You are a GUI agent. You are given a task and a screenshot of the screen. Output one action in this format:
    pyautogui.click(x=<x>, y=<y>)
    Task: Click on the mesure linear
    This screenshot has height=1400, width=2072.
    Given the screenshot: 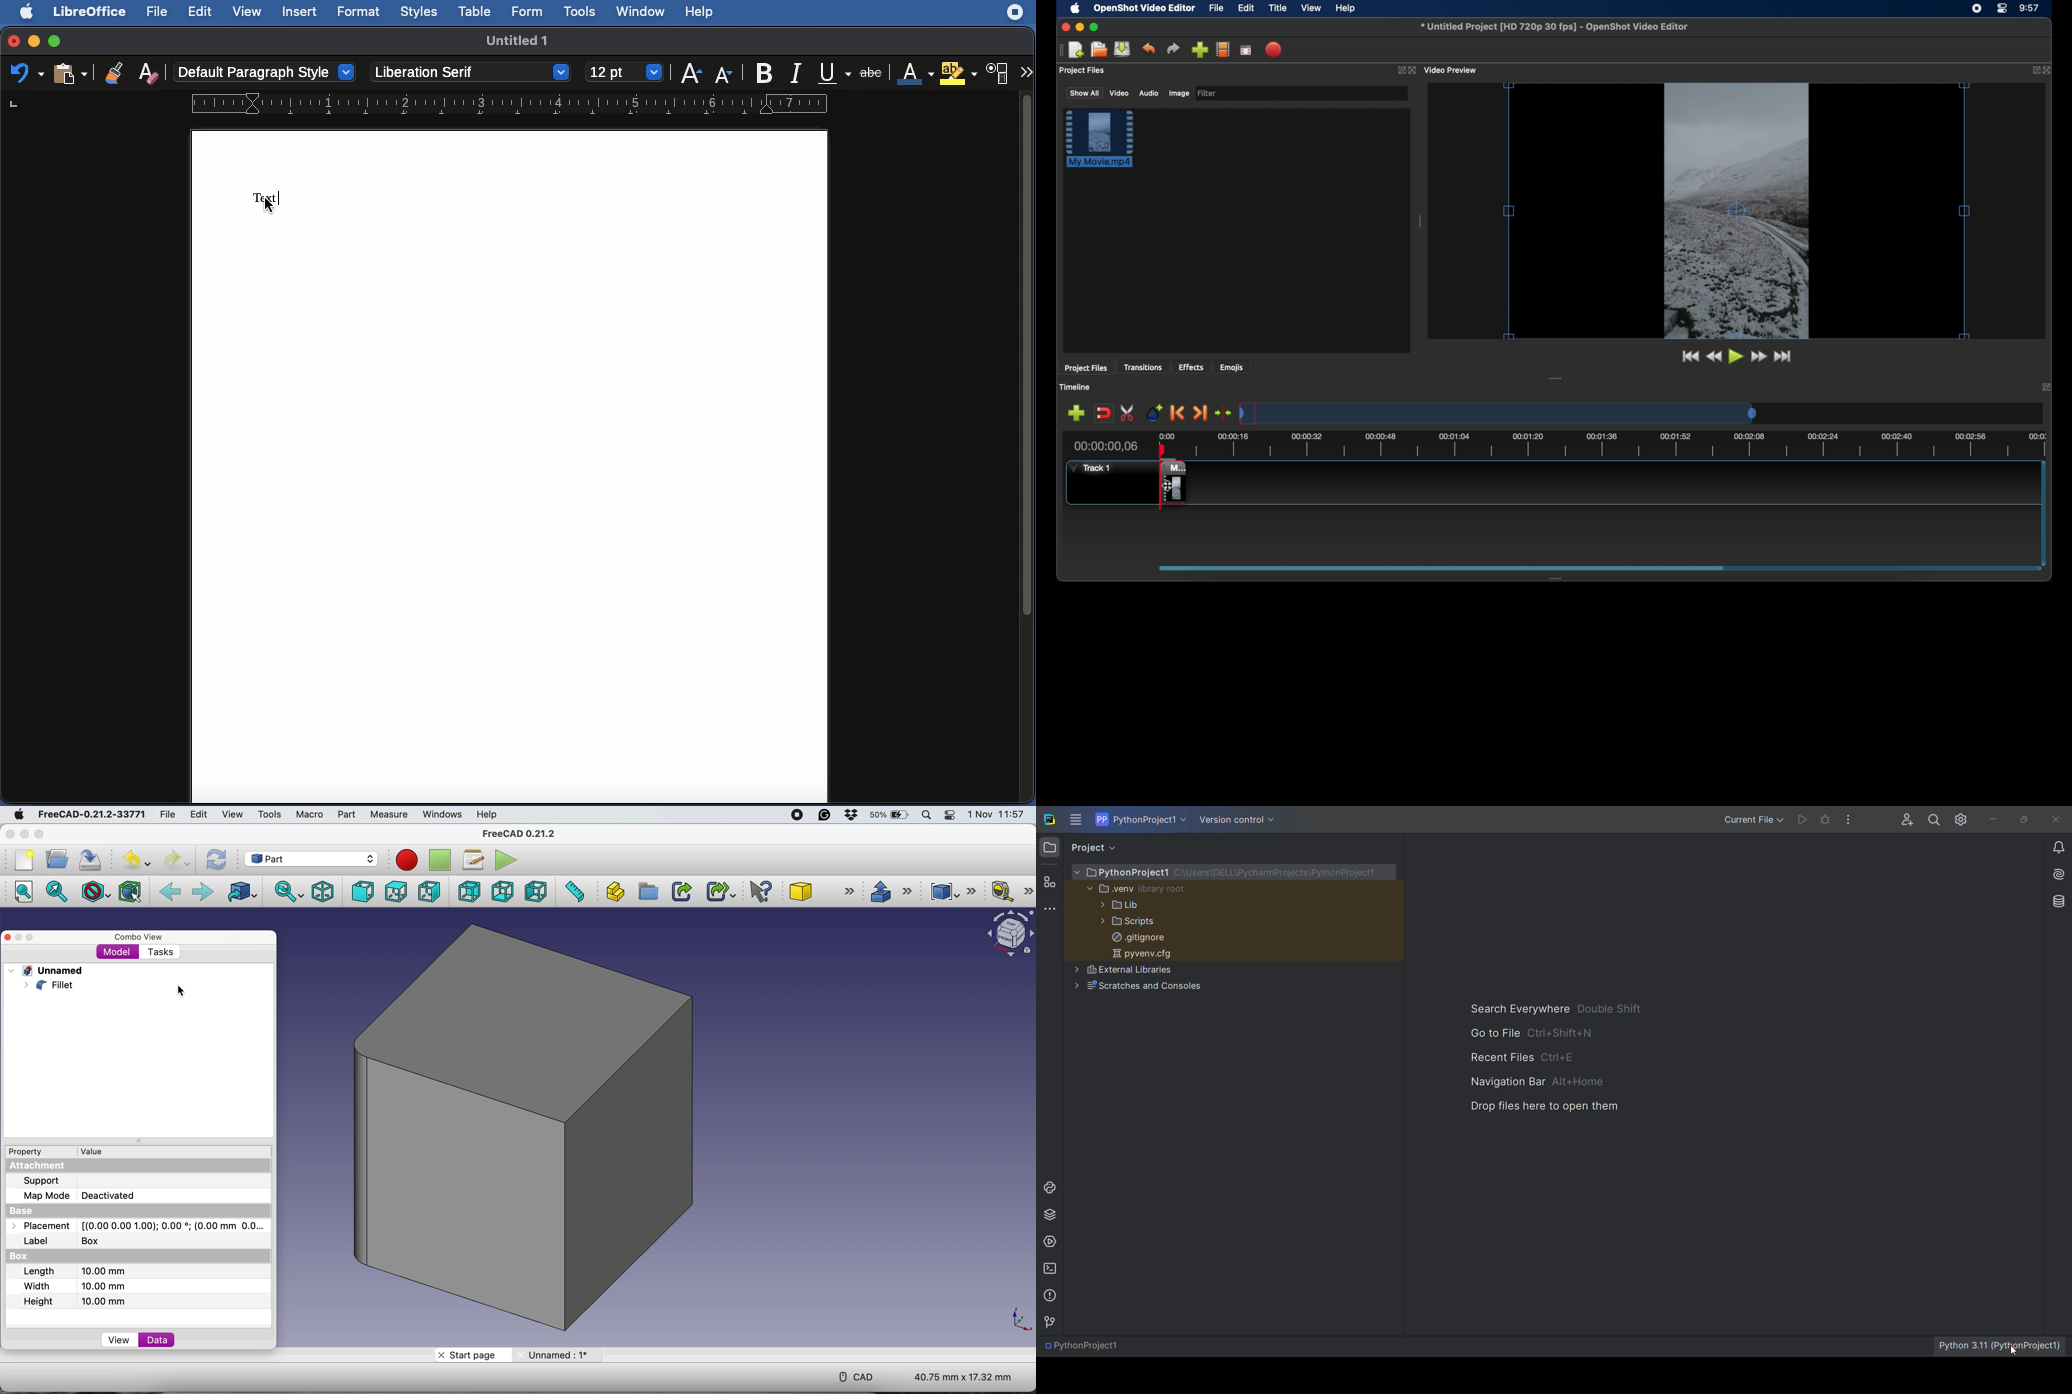 What is the action you would take?
    pyautogui.click(x=1012, y=891)
    